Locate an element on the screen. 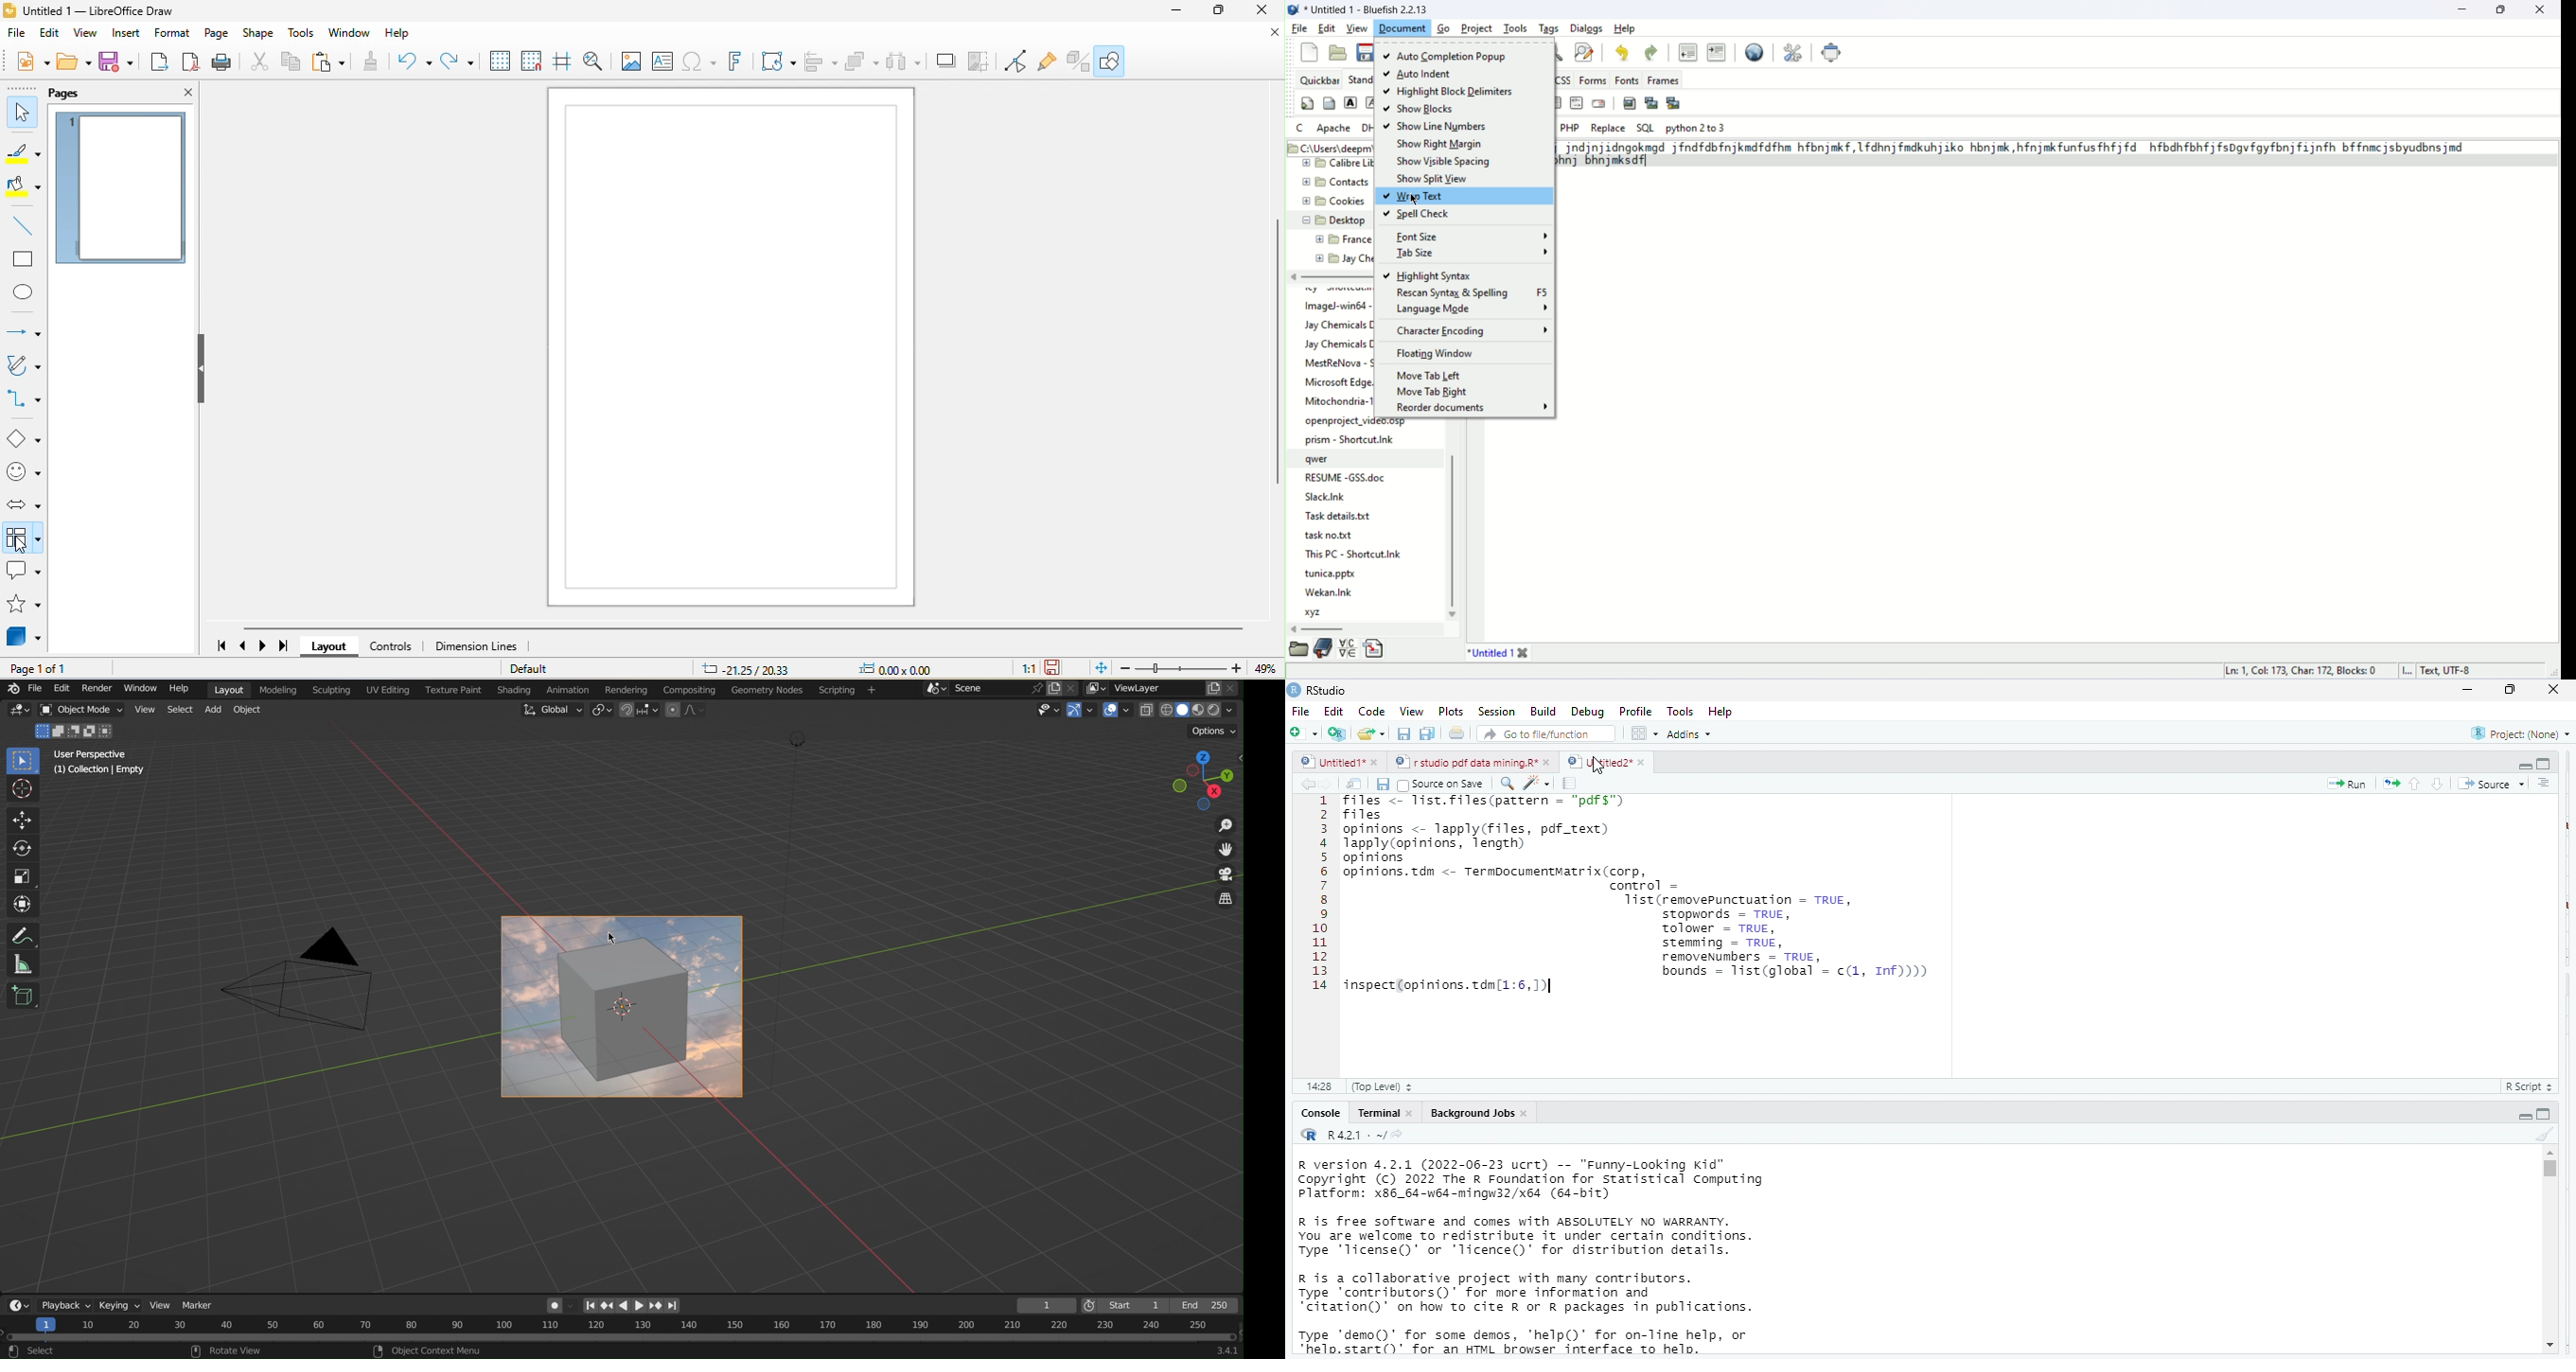 The image size is (2576, 1372). tools is located at coordinates (1519, 29).